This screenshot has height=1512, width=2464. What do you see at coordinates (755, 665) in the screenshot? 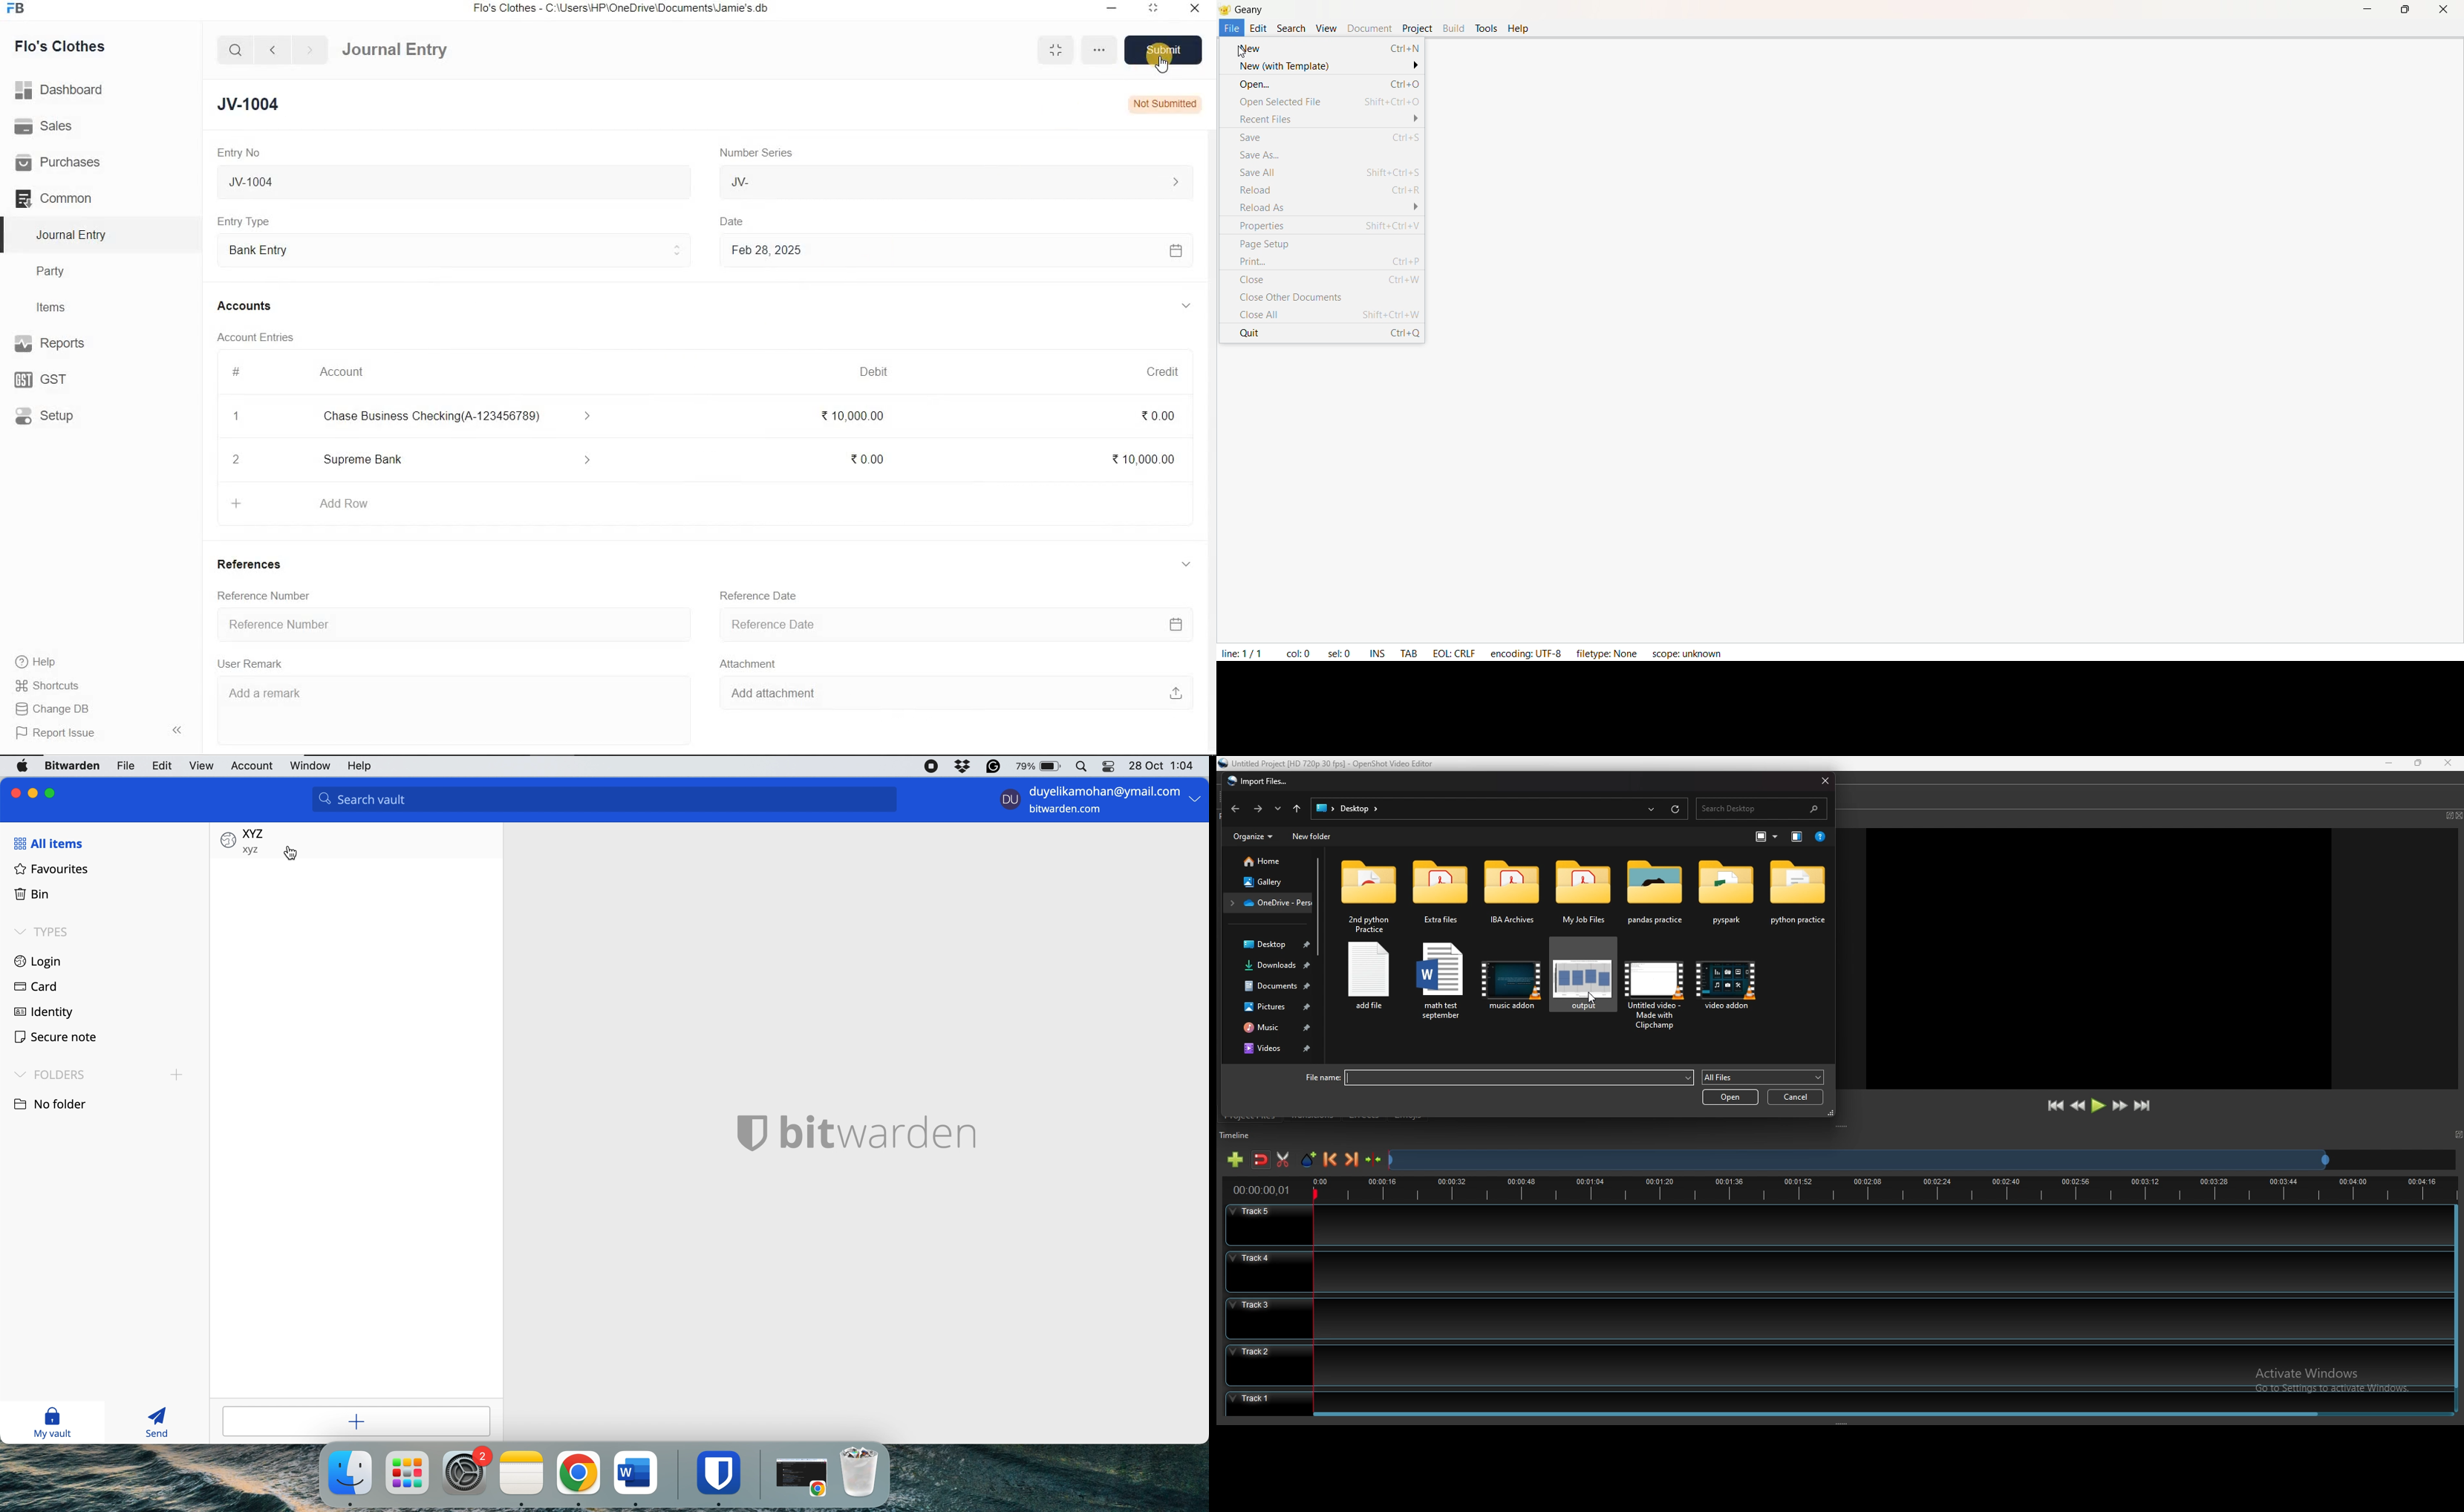
I see `Attachment` at bounding box center [755, 665].